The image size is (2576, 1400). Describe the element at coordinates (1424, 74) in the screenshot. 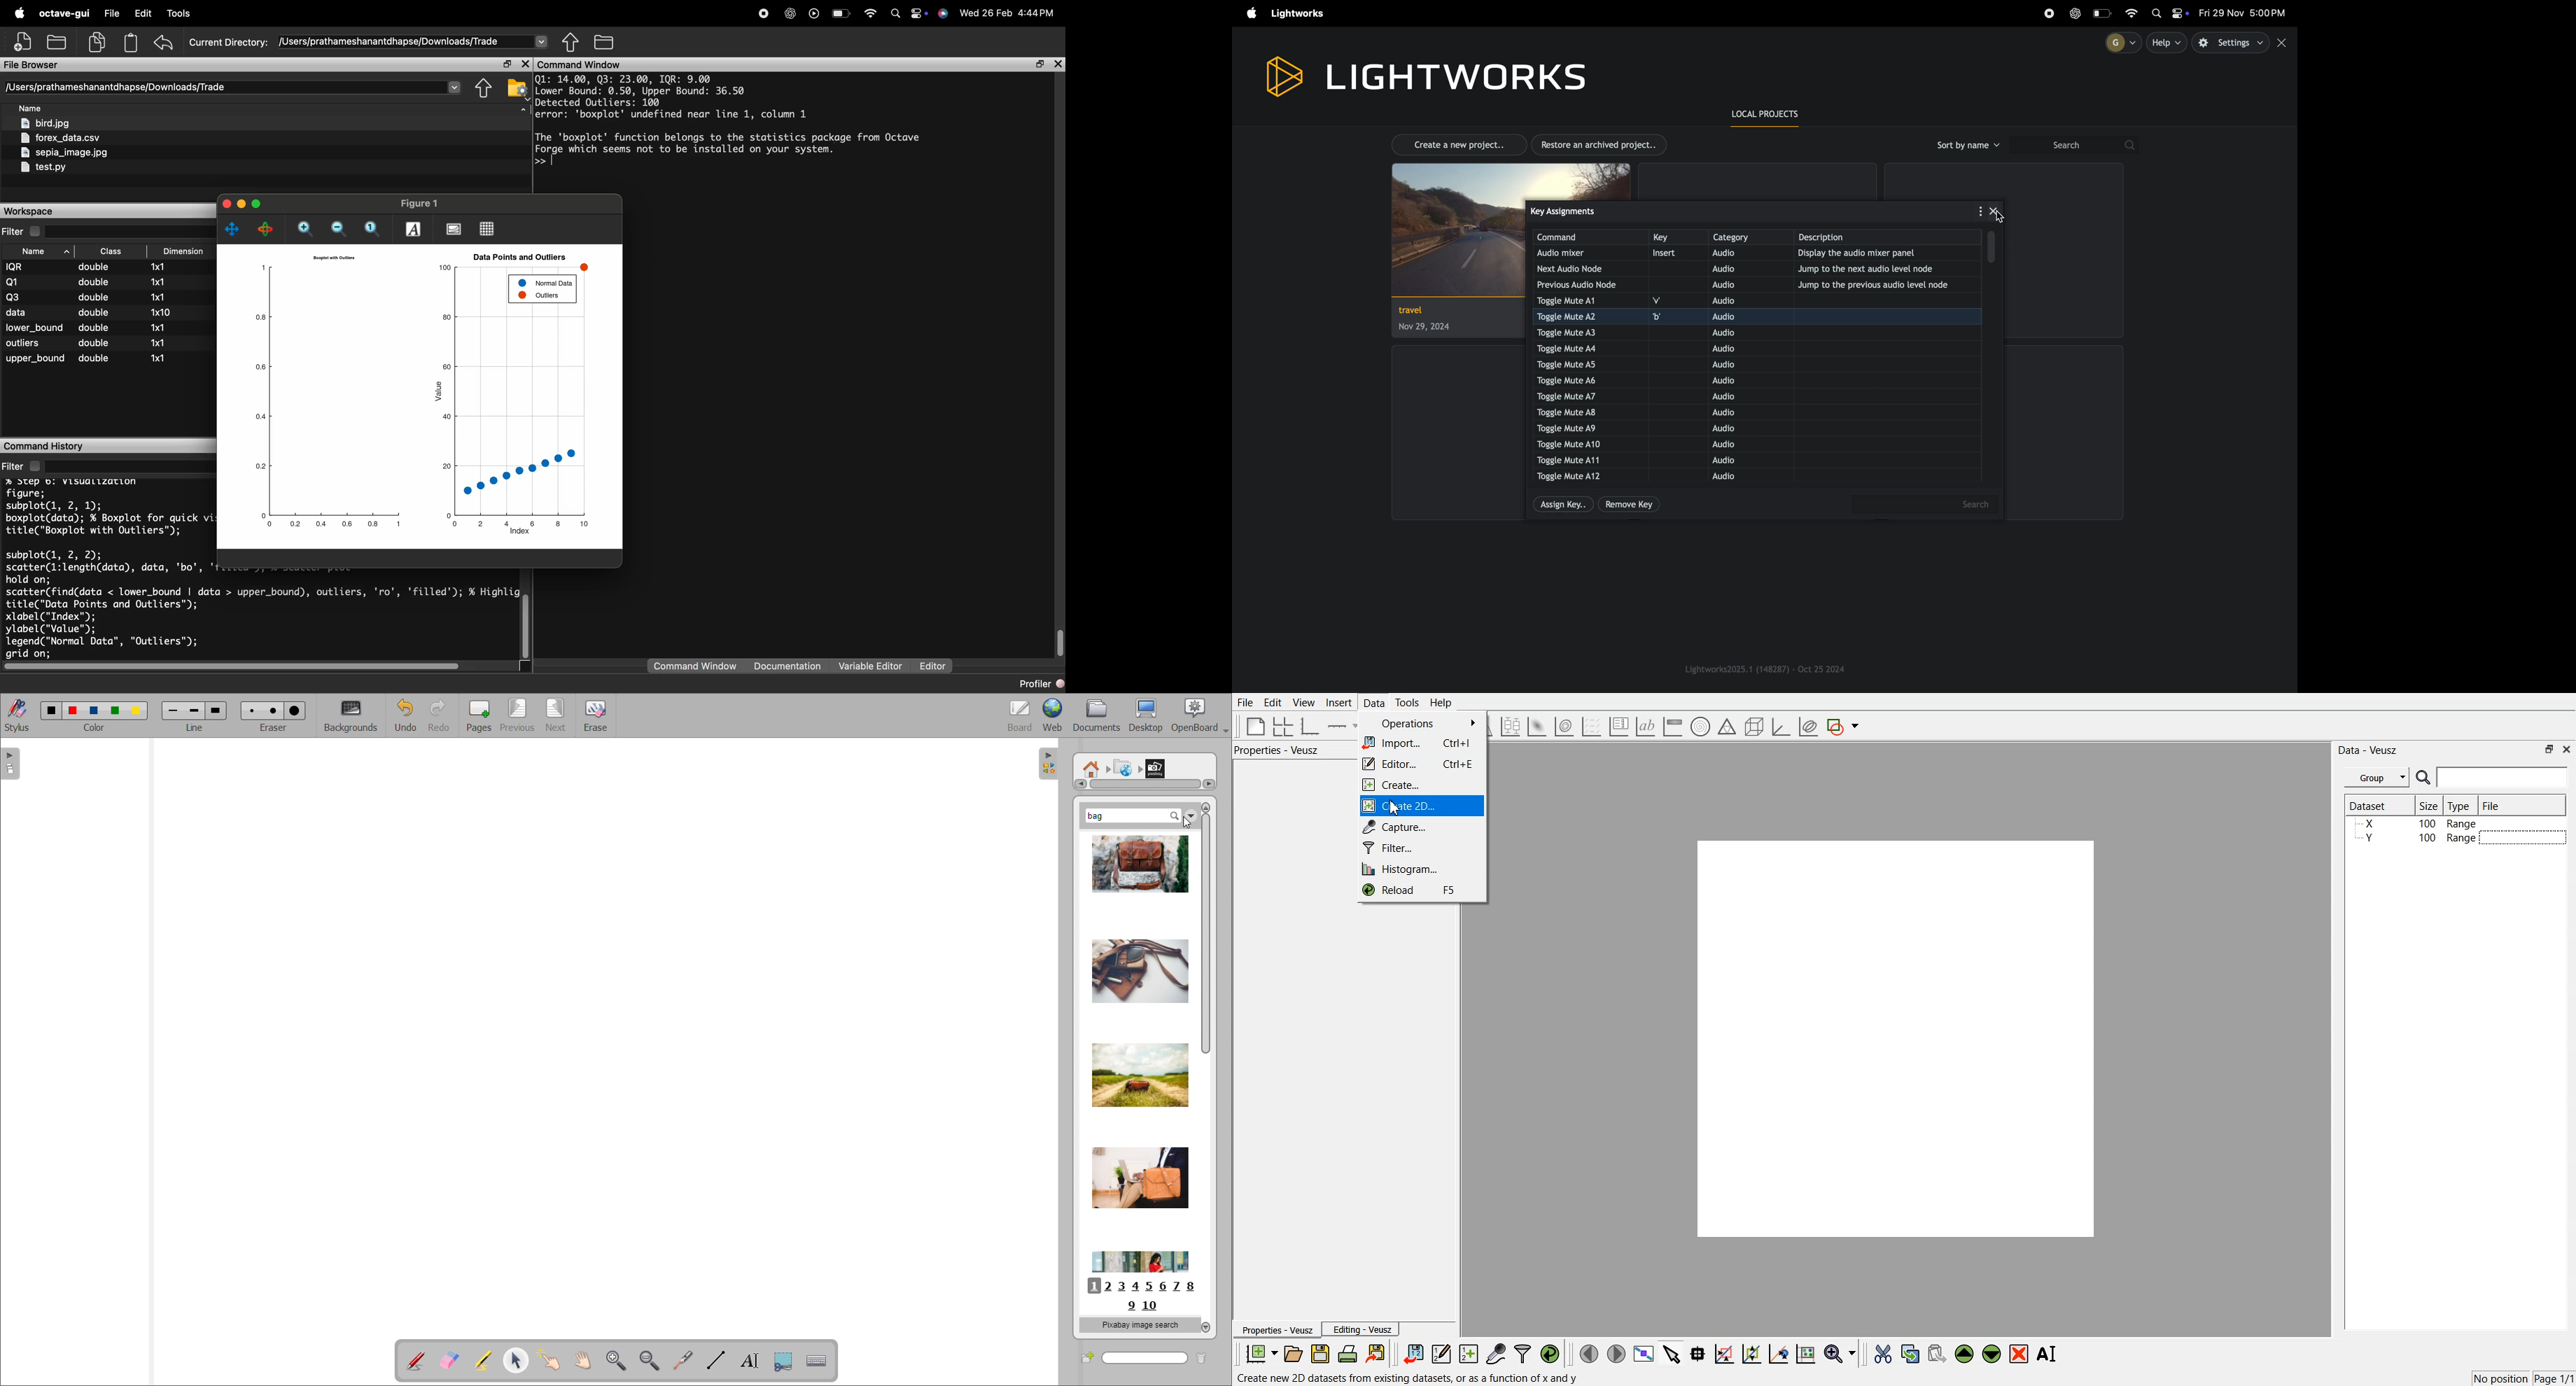

I see `light works` at that location.